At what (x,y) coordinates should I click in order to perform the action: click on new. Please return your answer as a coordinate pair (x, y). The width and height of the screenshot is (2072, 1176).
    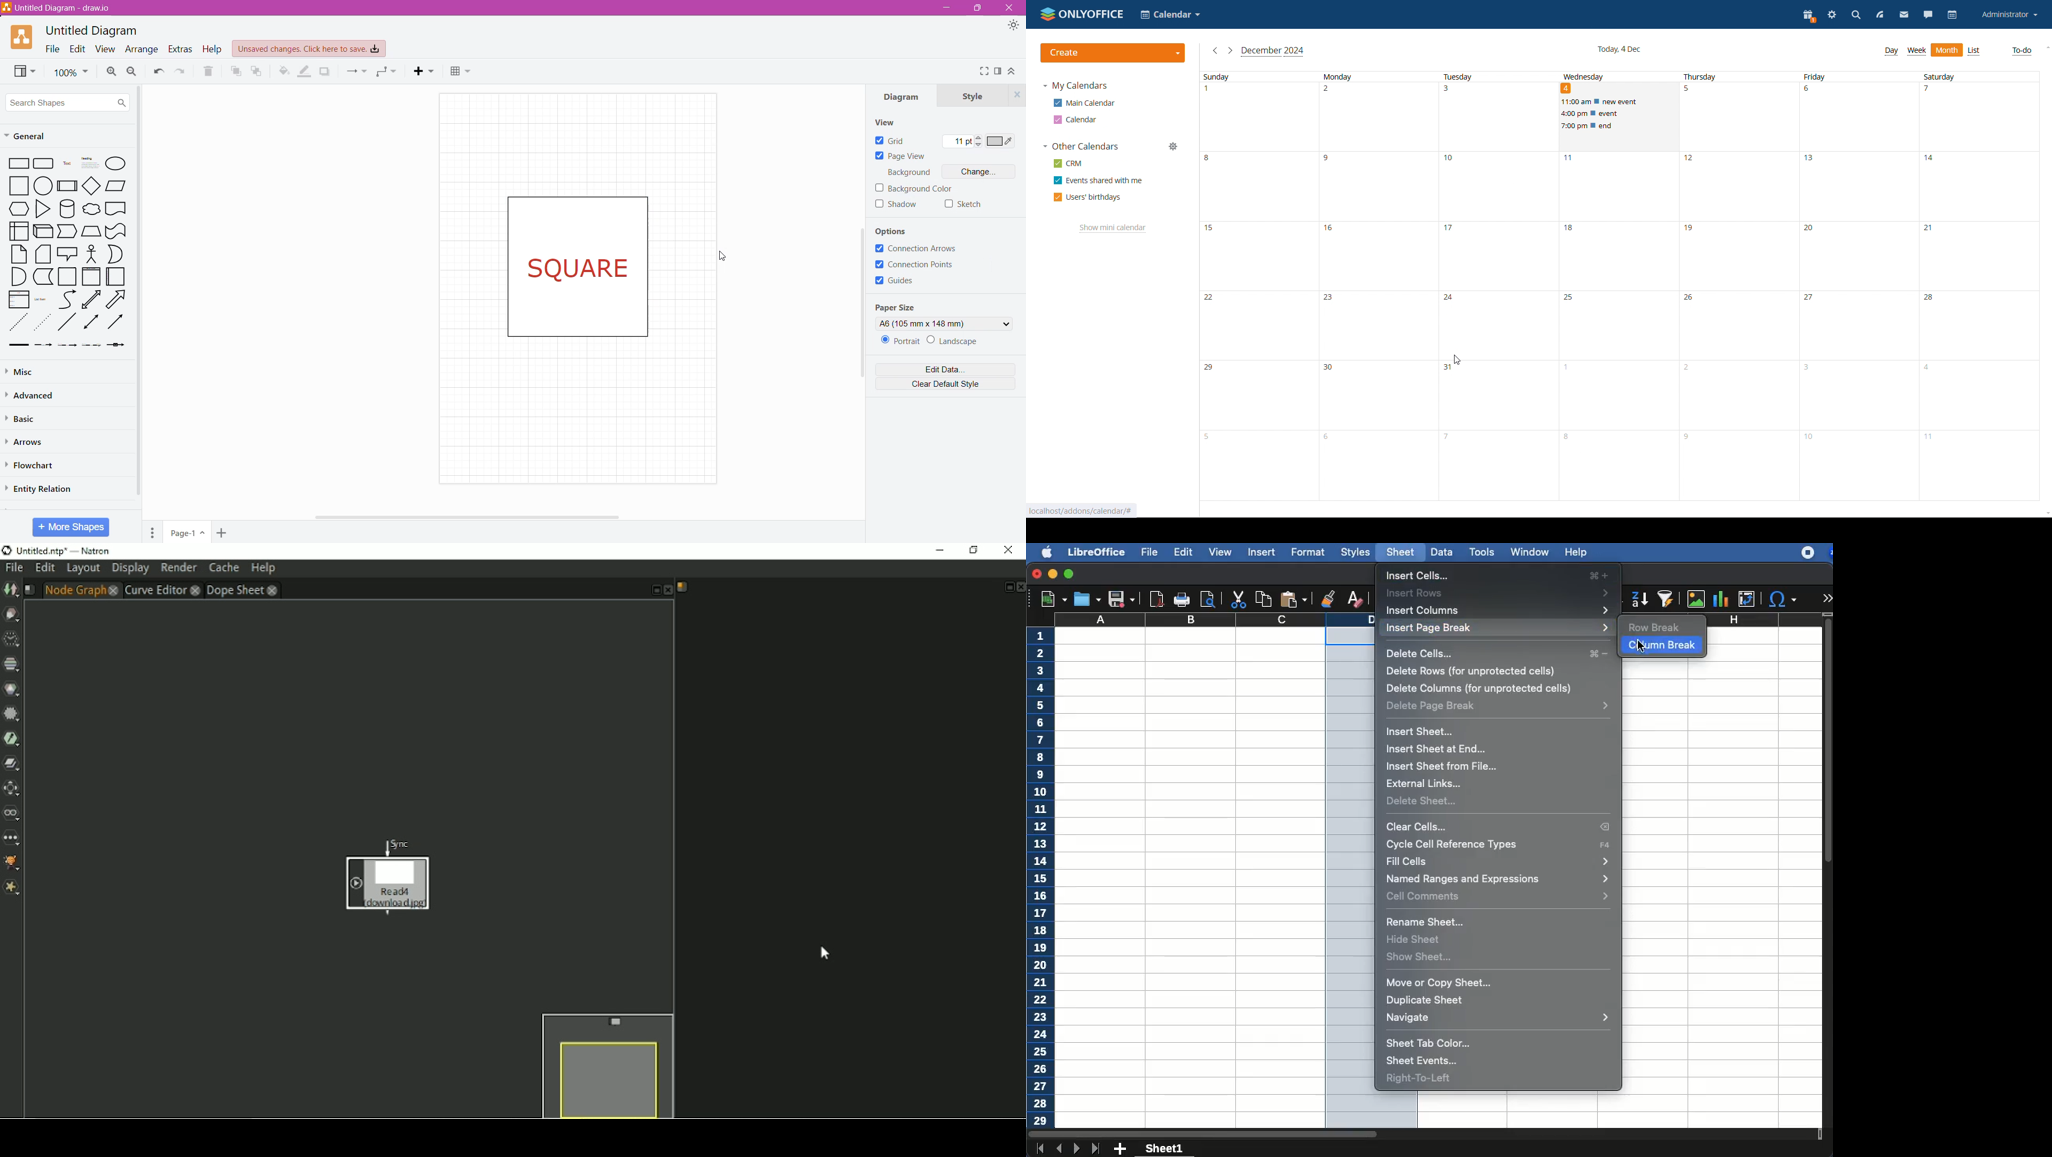
    Looking at the image, I should click on (1050, 600).